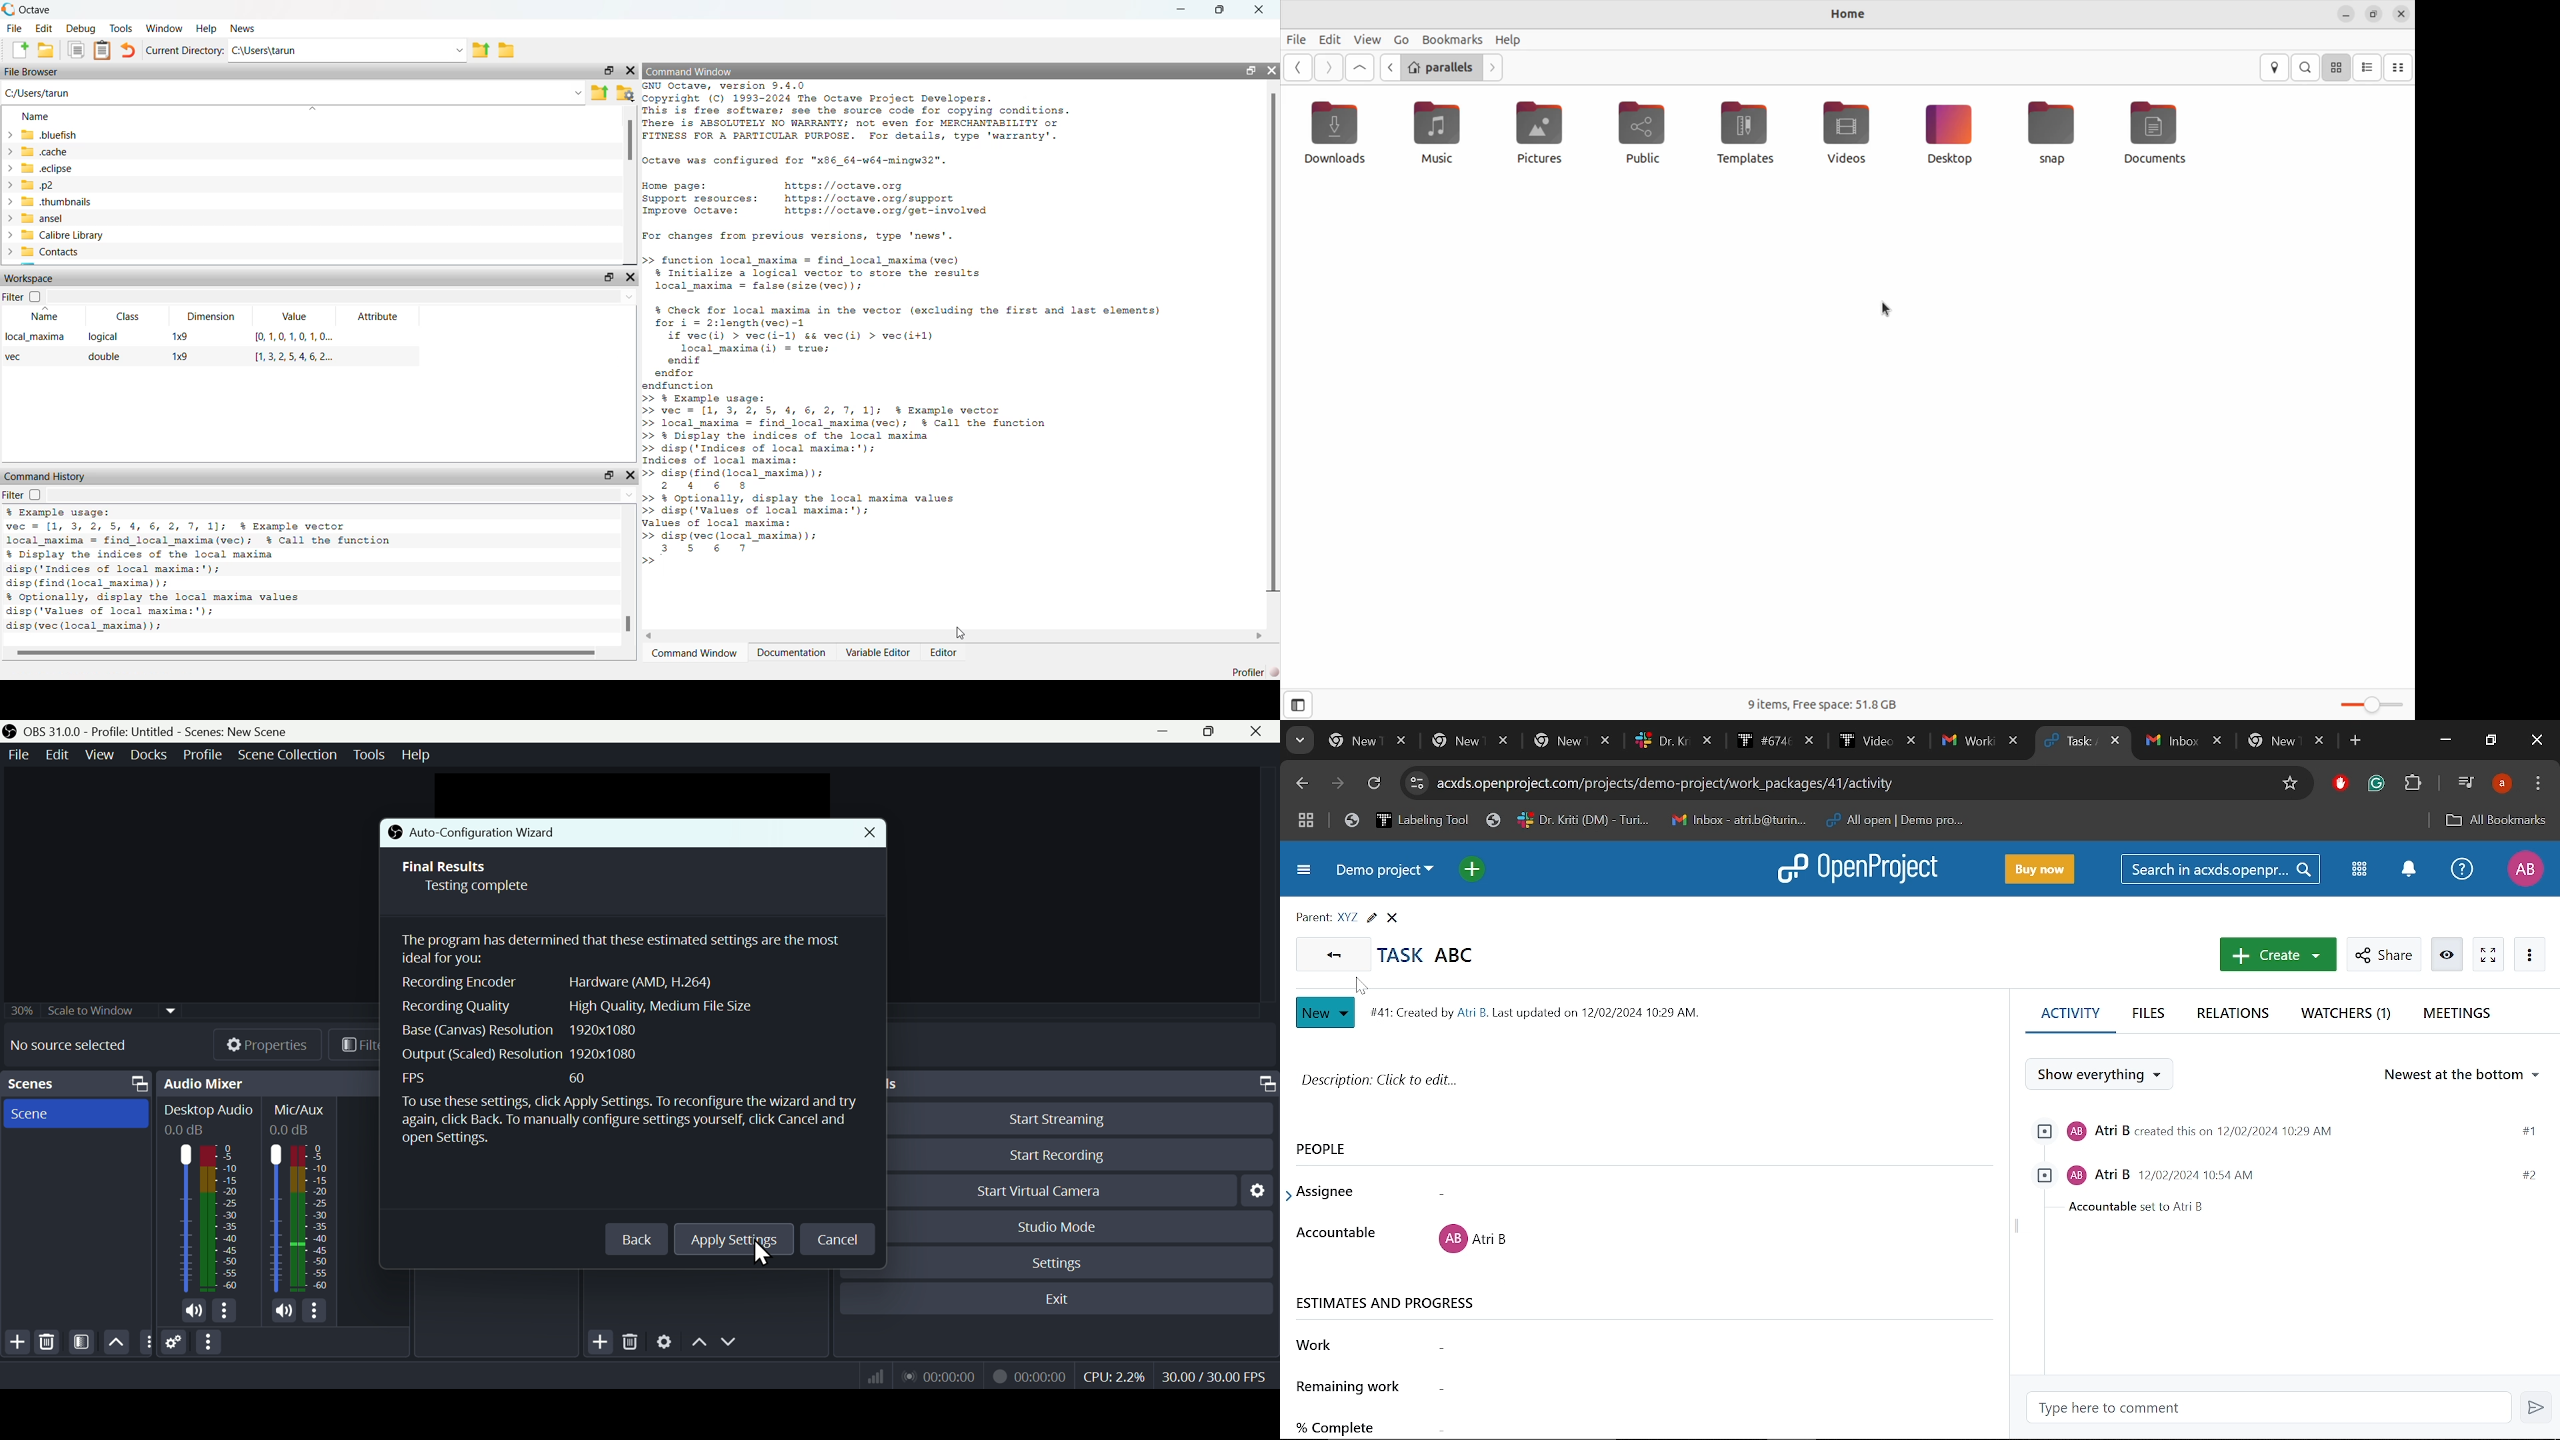 This screenshot has width=2576, height=1456. Describe the element at coordinates (16, 1343) in the screenshot. I see `Add` at that location.